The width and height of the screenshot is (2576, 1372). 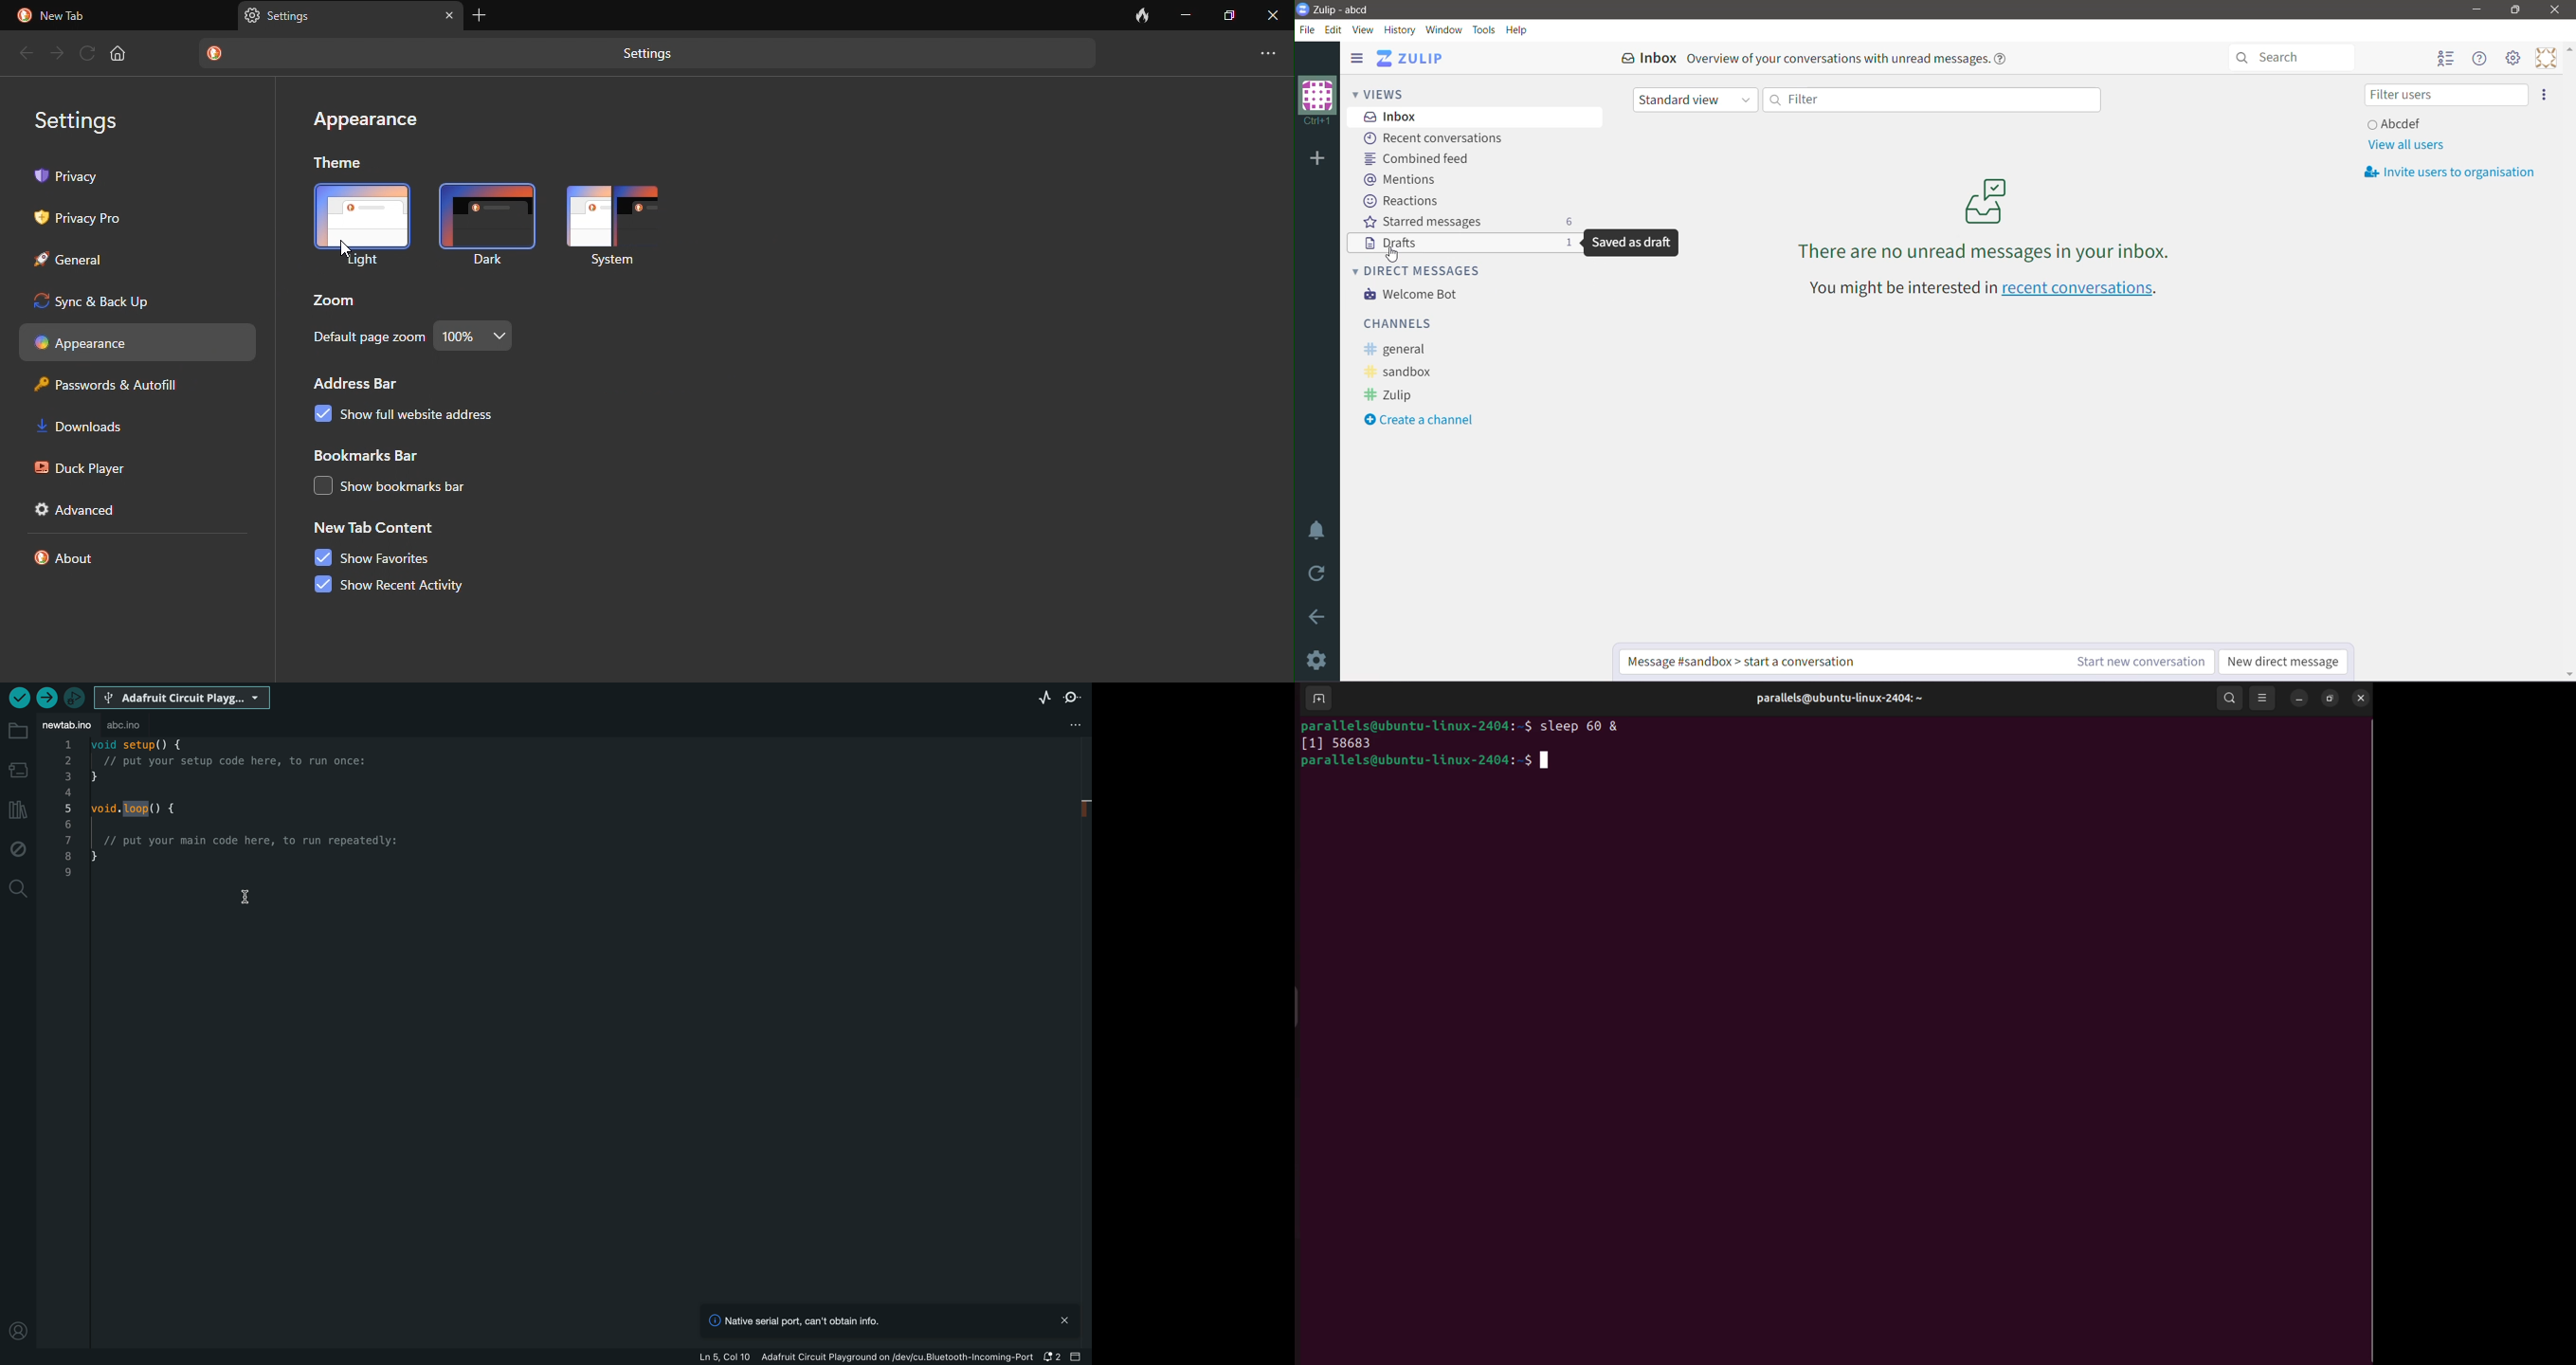 What do you see at coordinates (2366, 1044) in the screenshot?
I see `Scrollbar` at bounding box center [2366, 1044].